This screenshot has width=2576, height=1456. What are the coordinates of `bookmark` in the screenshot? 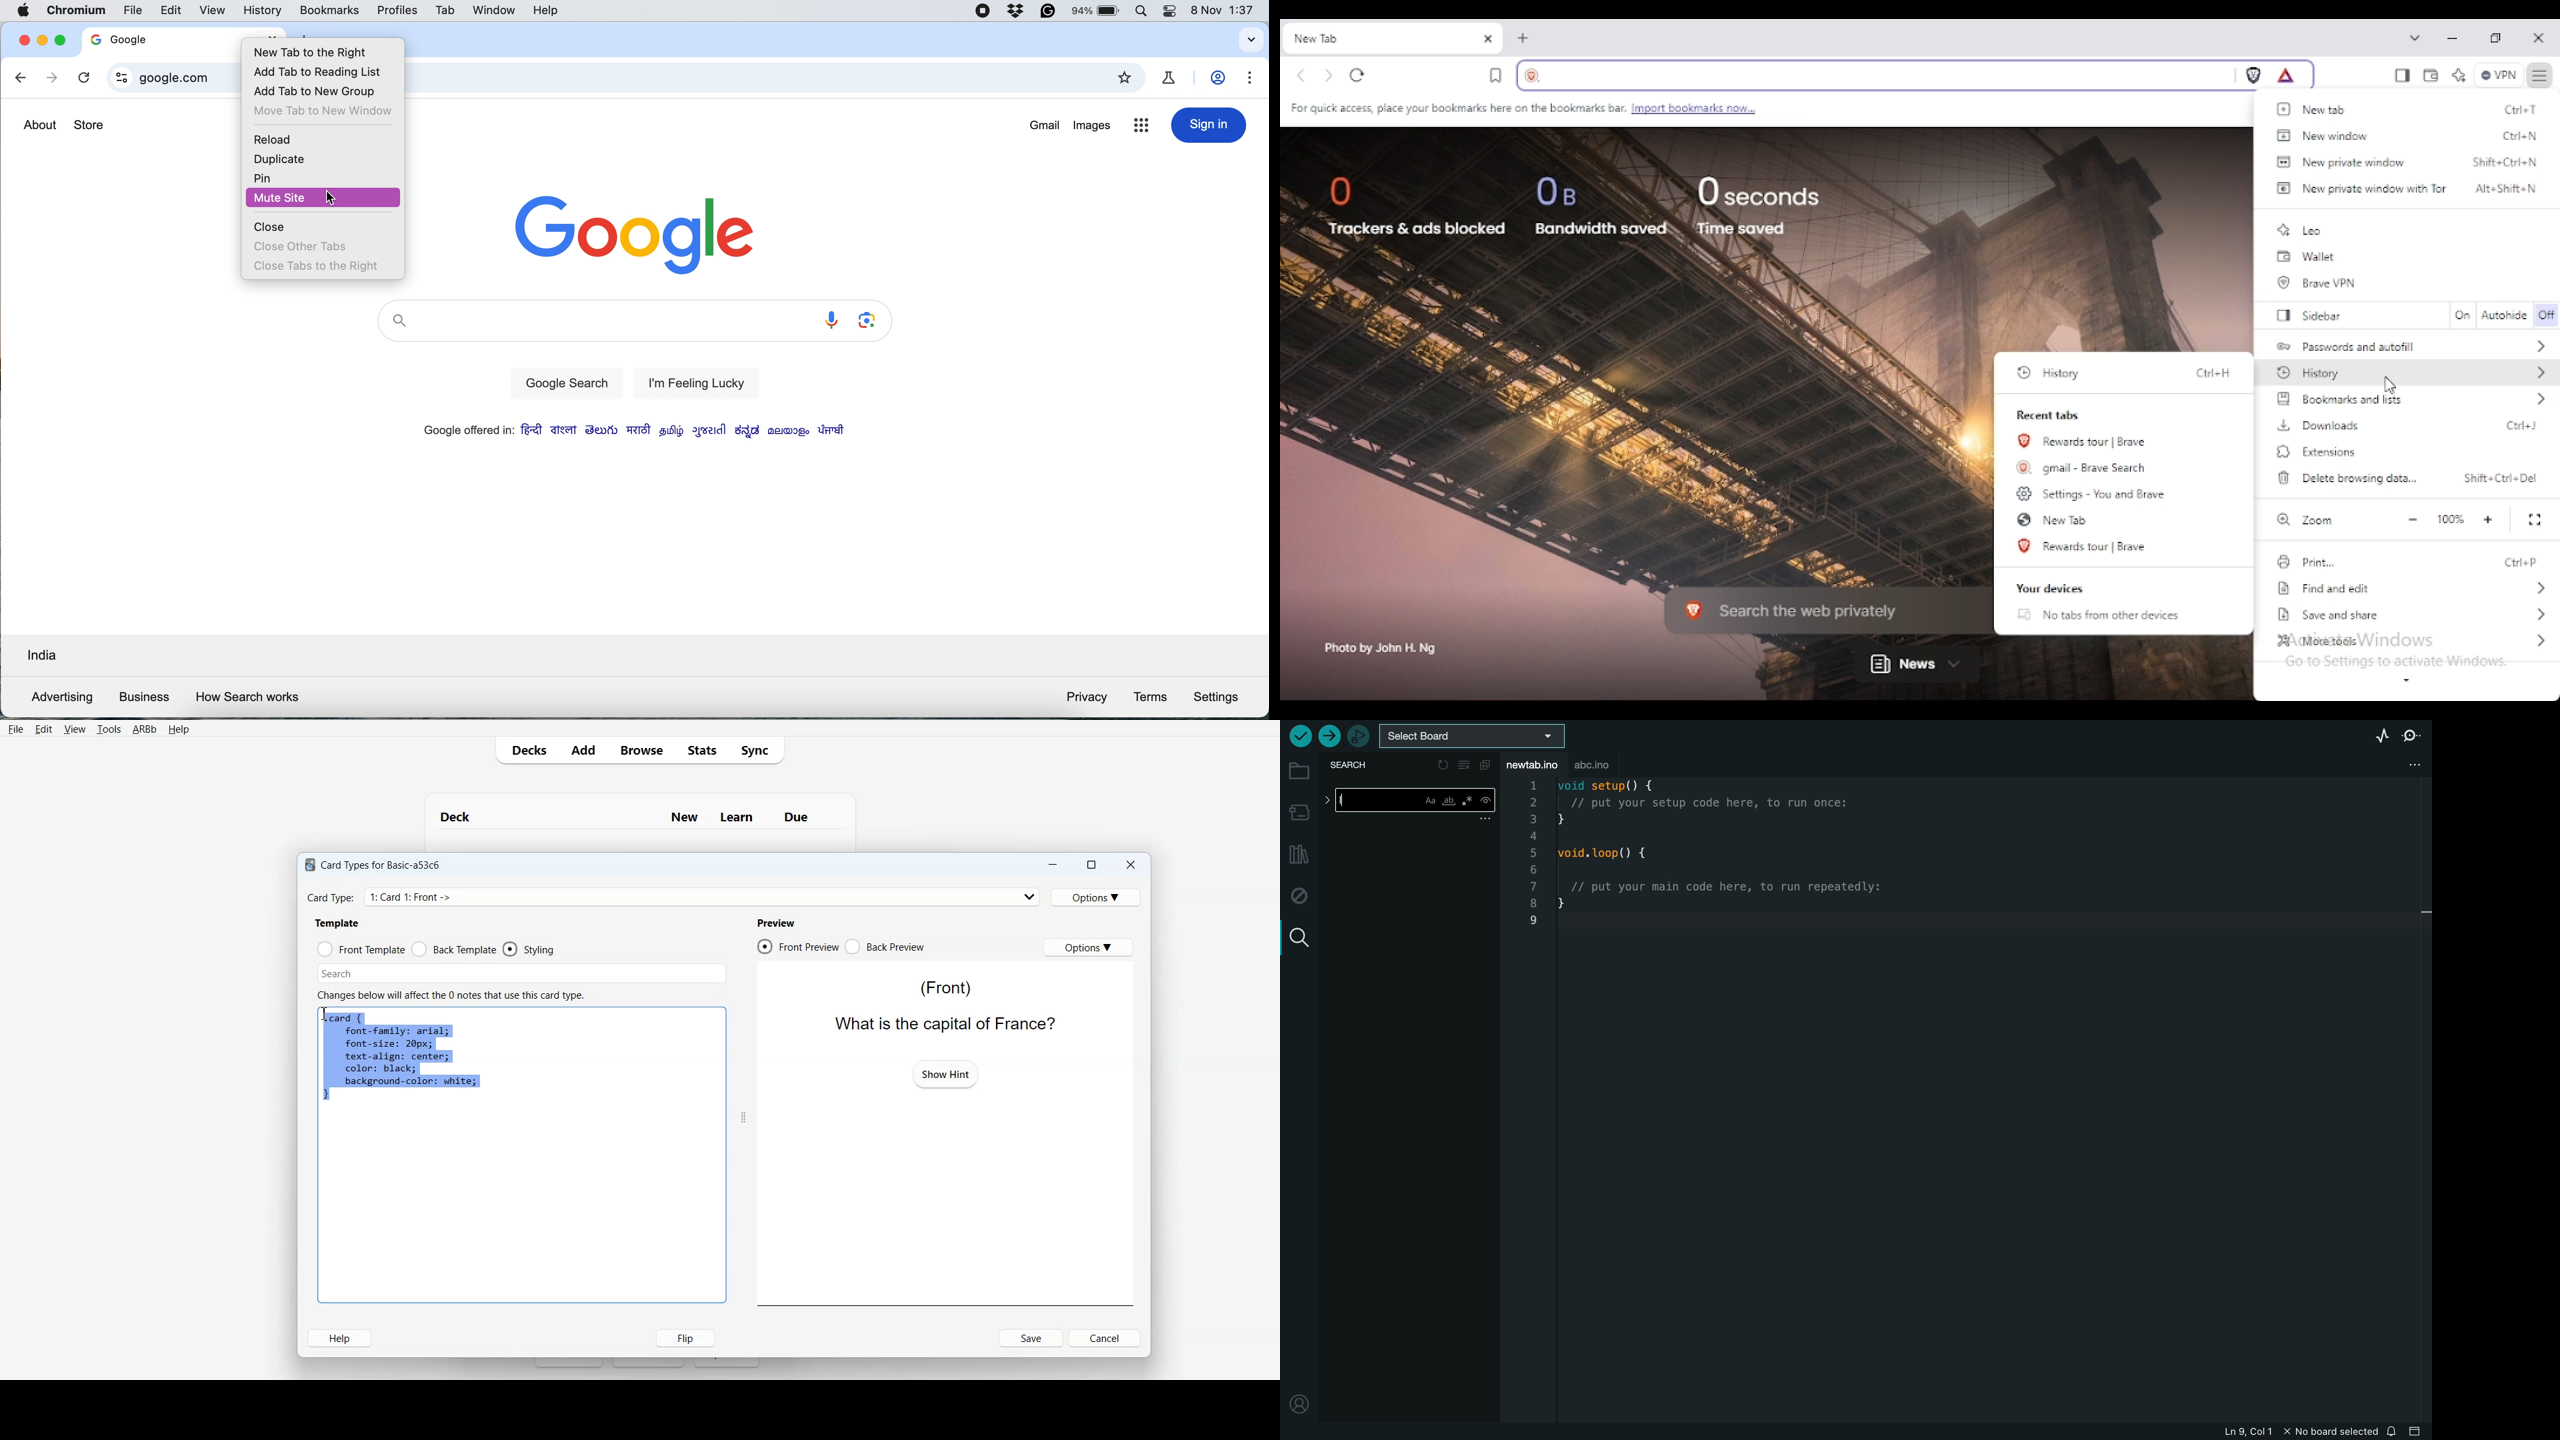 It's located at (1127, 78).